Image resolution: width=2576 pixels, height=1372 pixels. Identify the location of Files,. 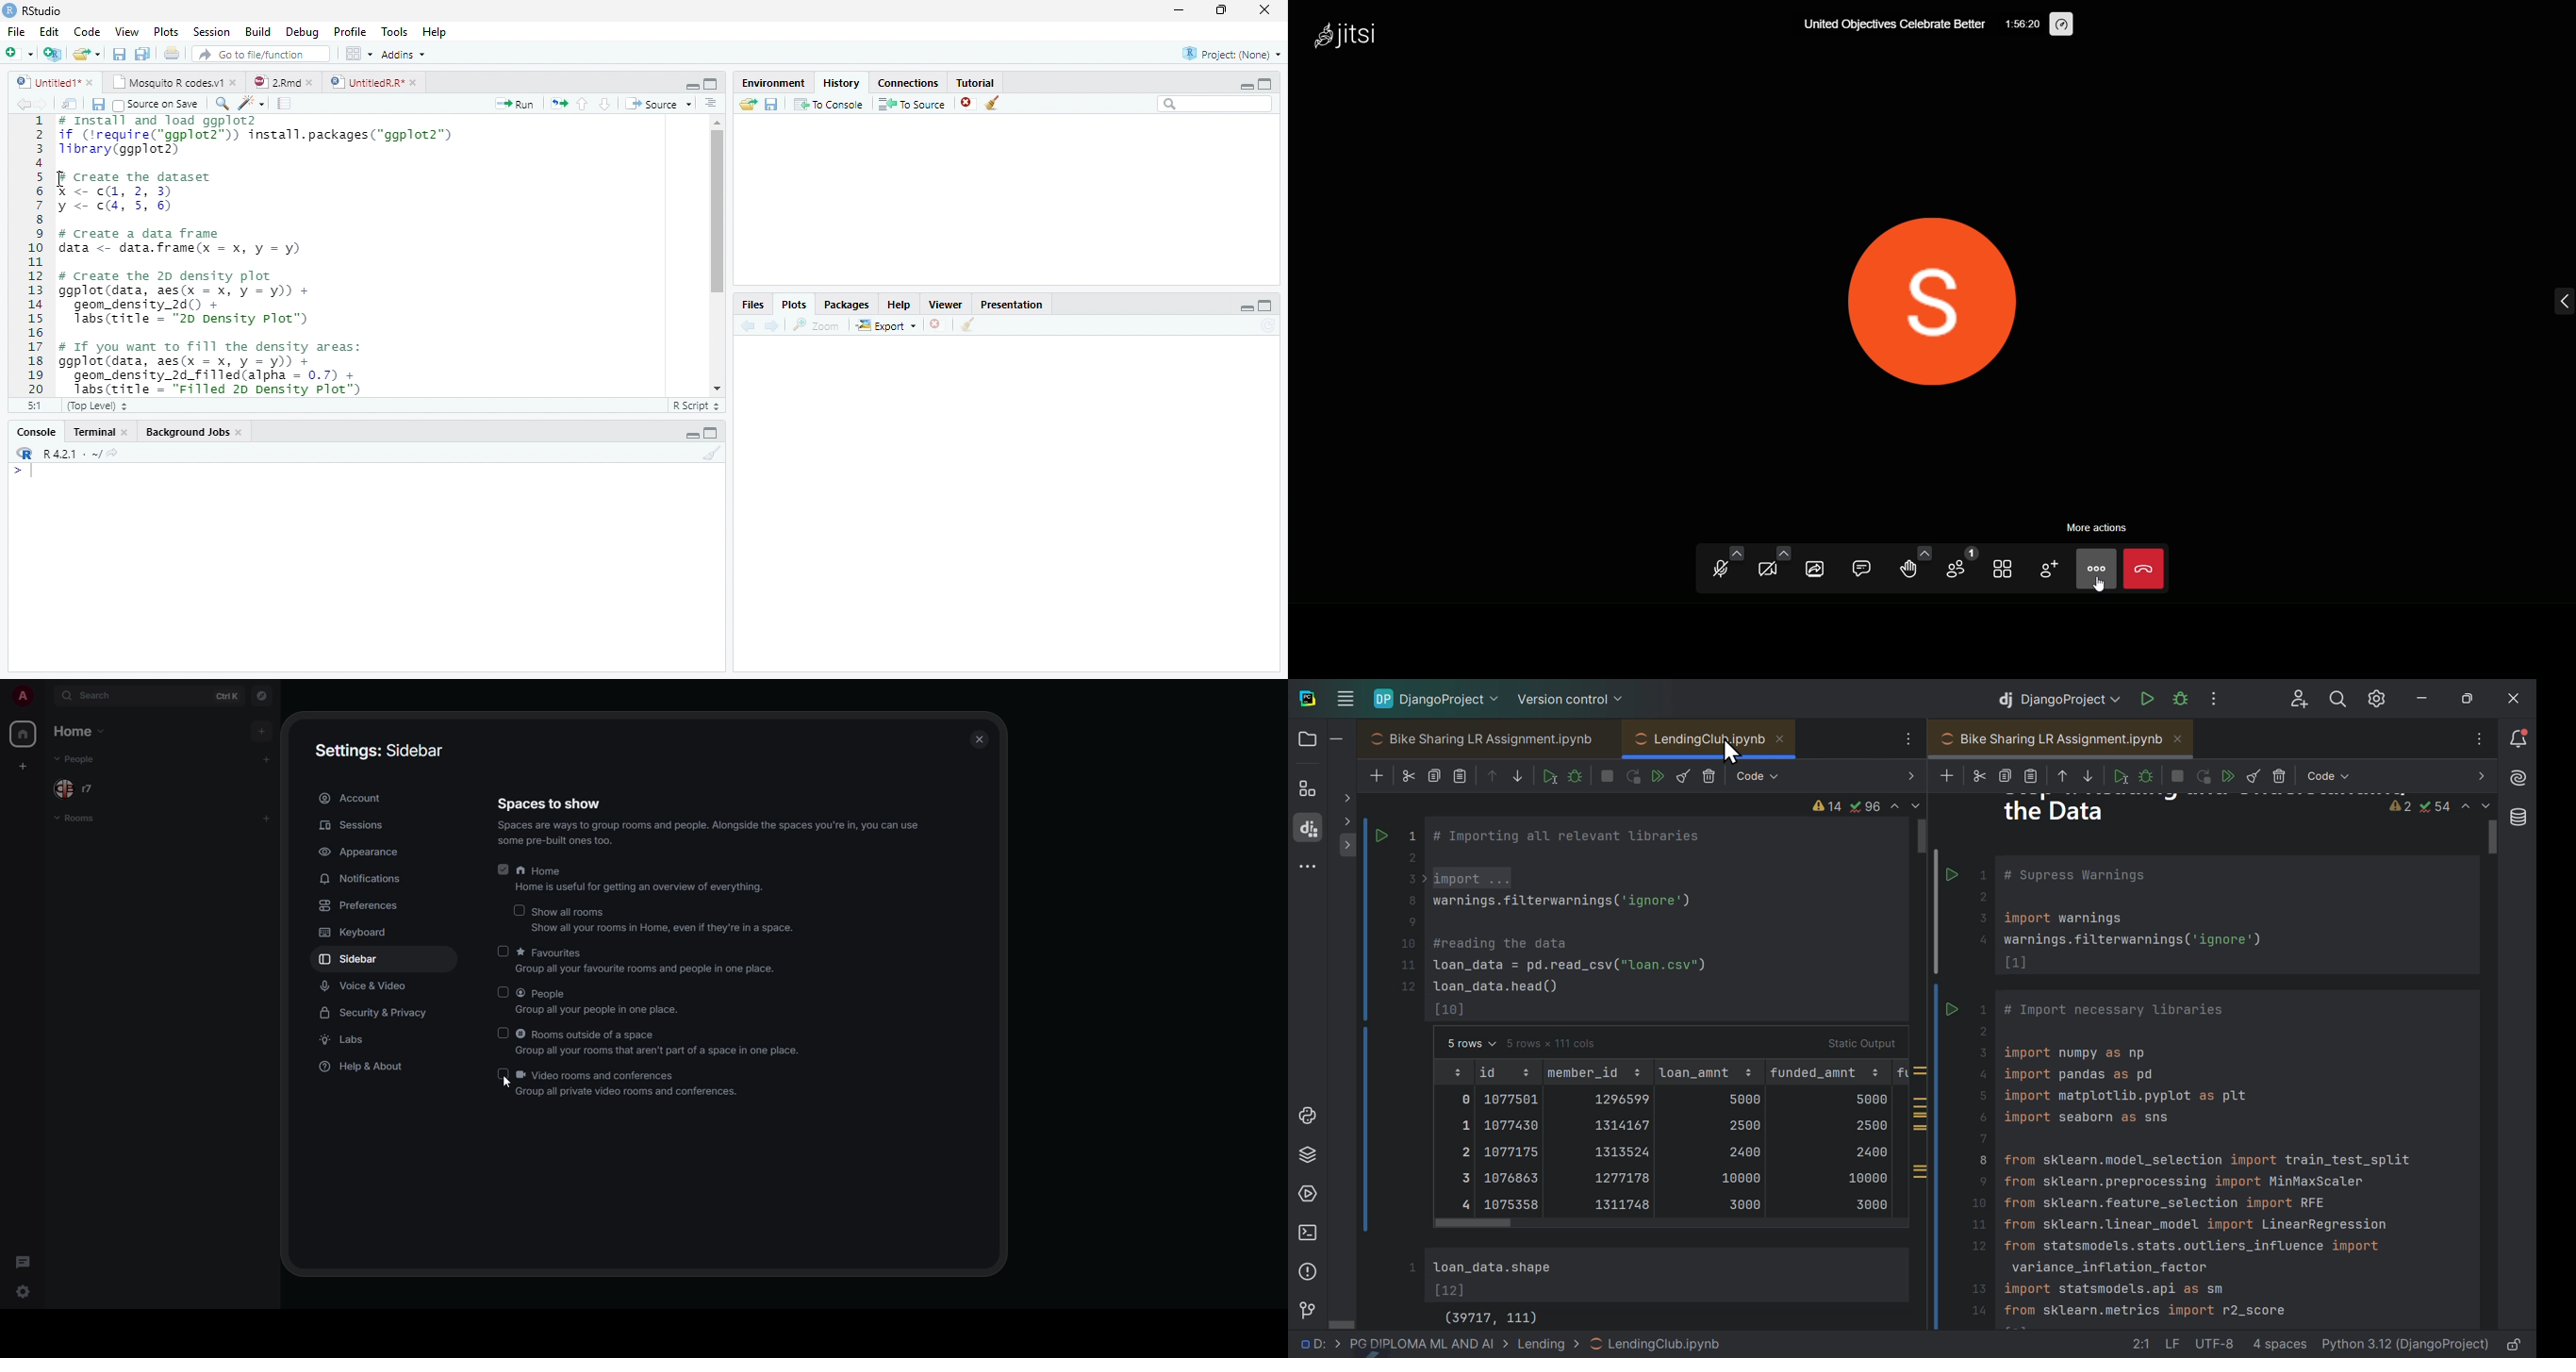
(750, 305).